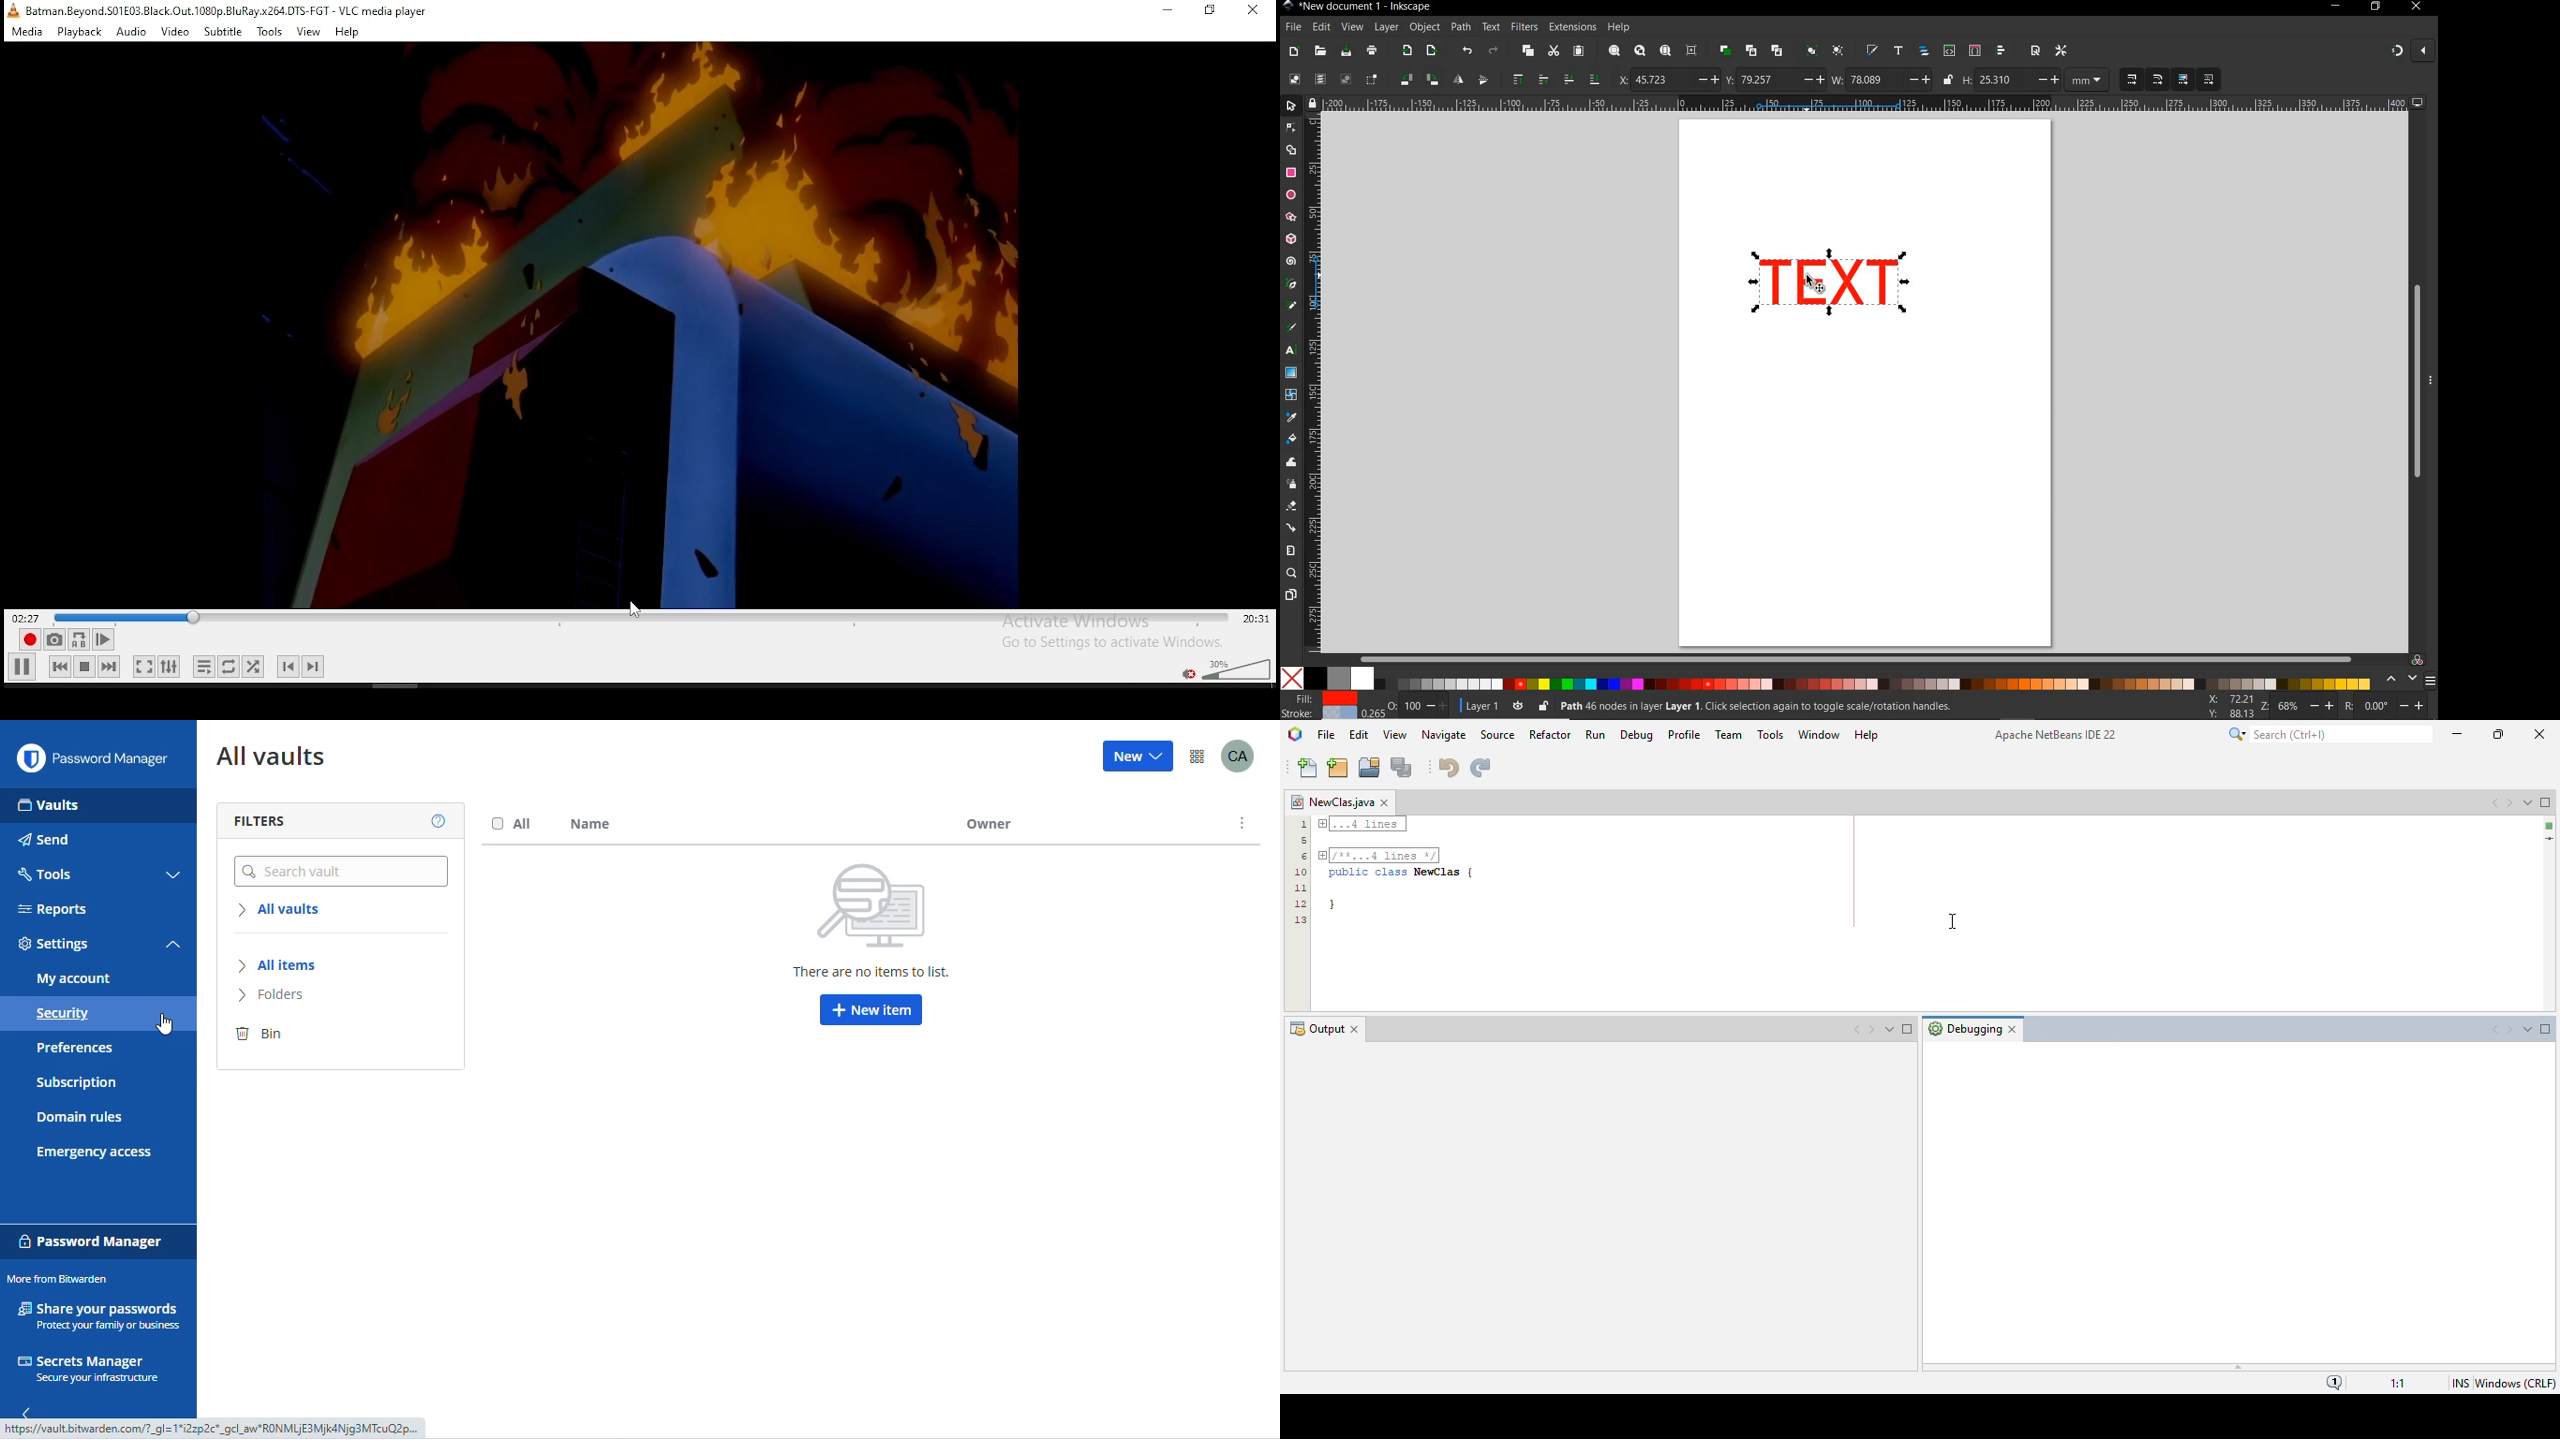 The image size is (2576, 1456). I want to click on take a snapshot, so click(52, 640).